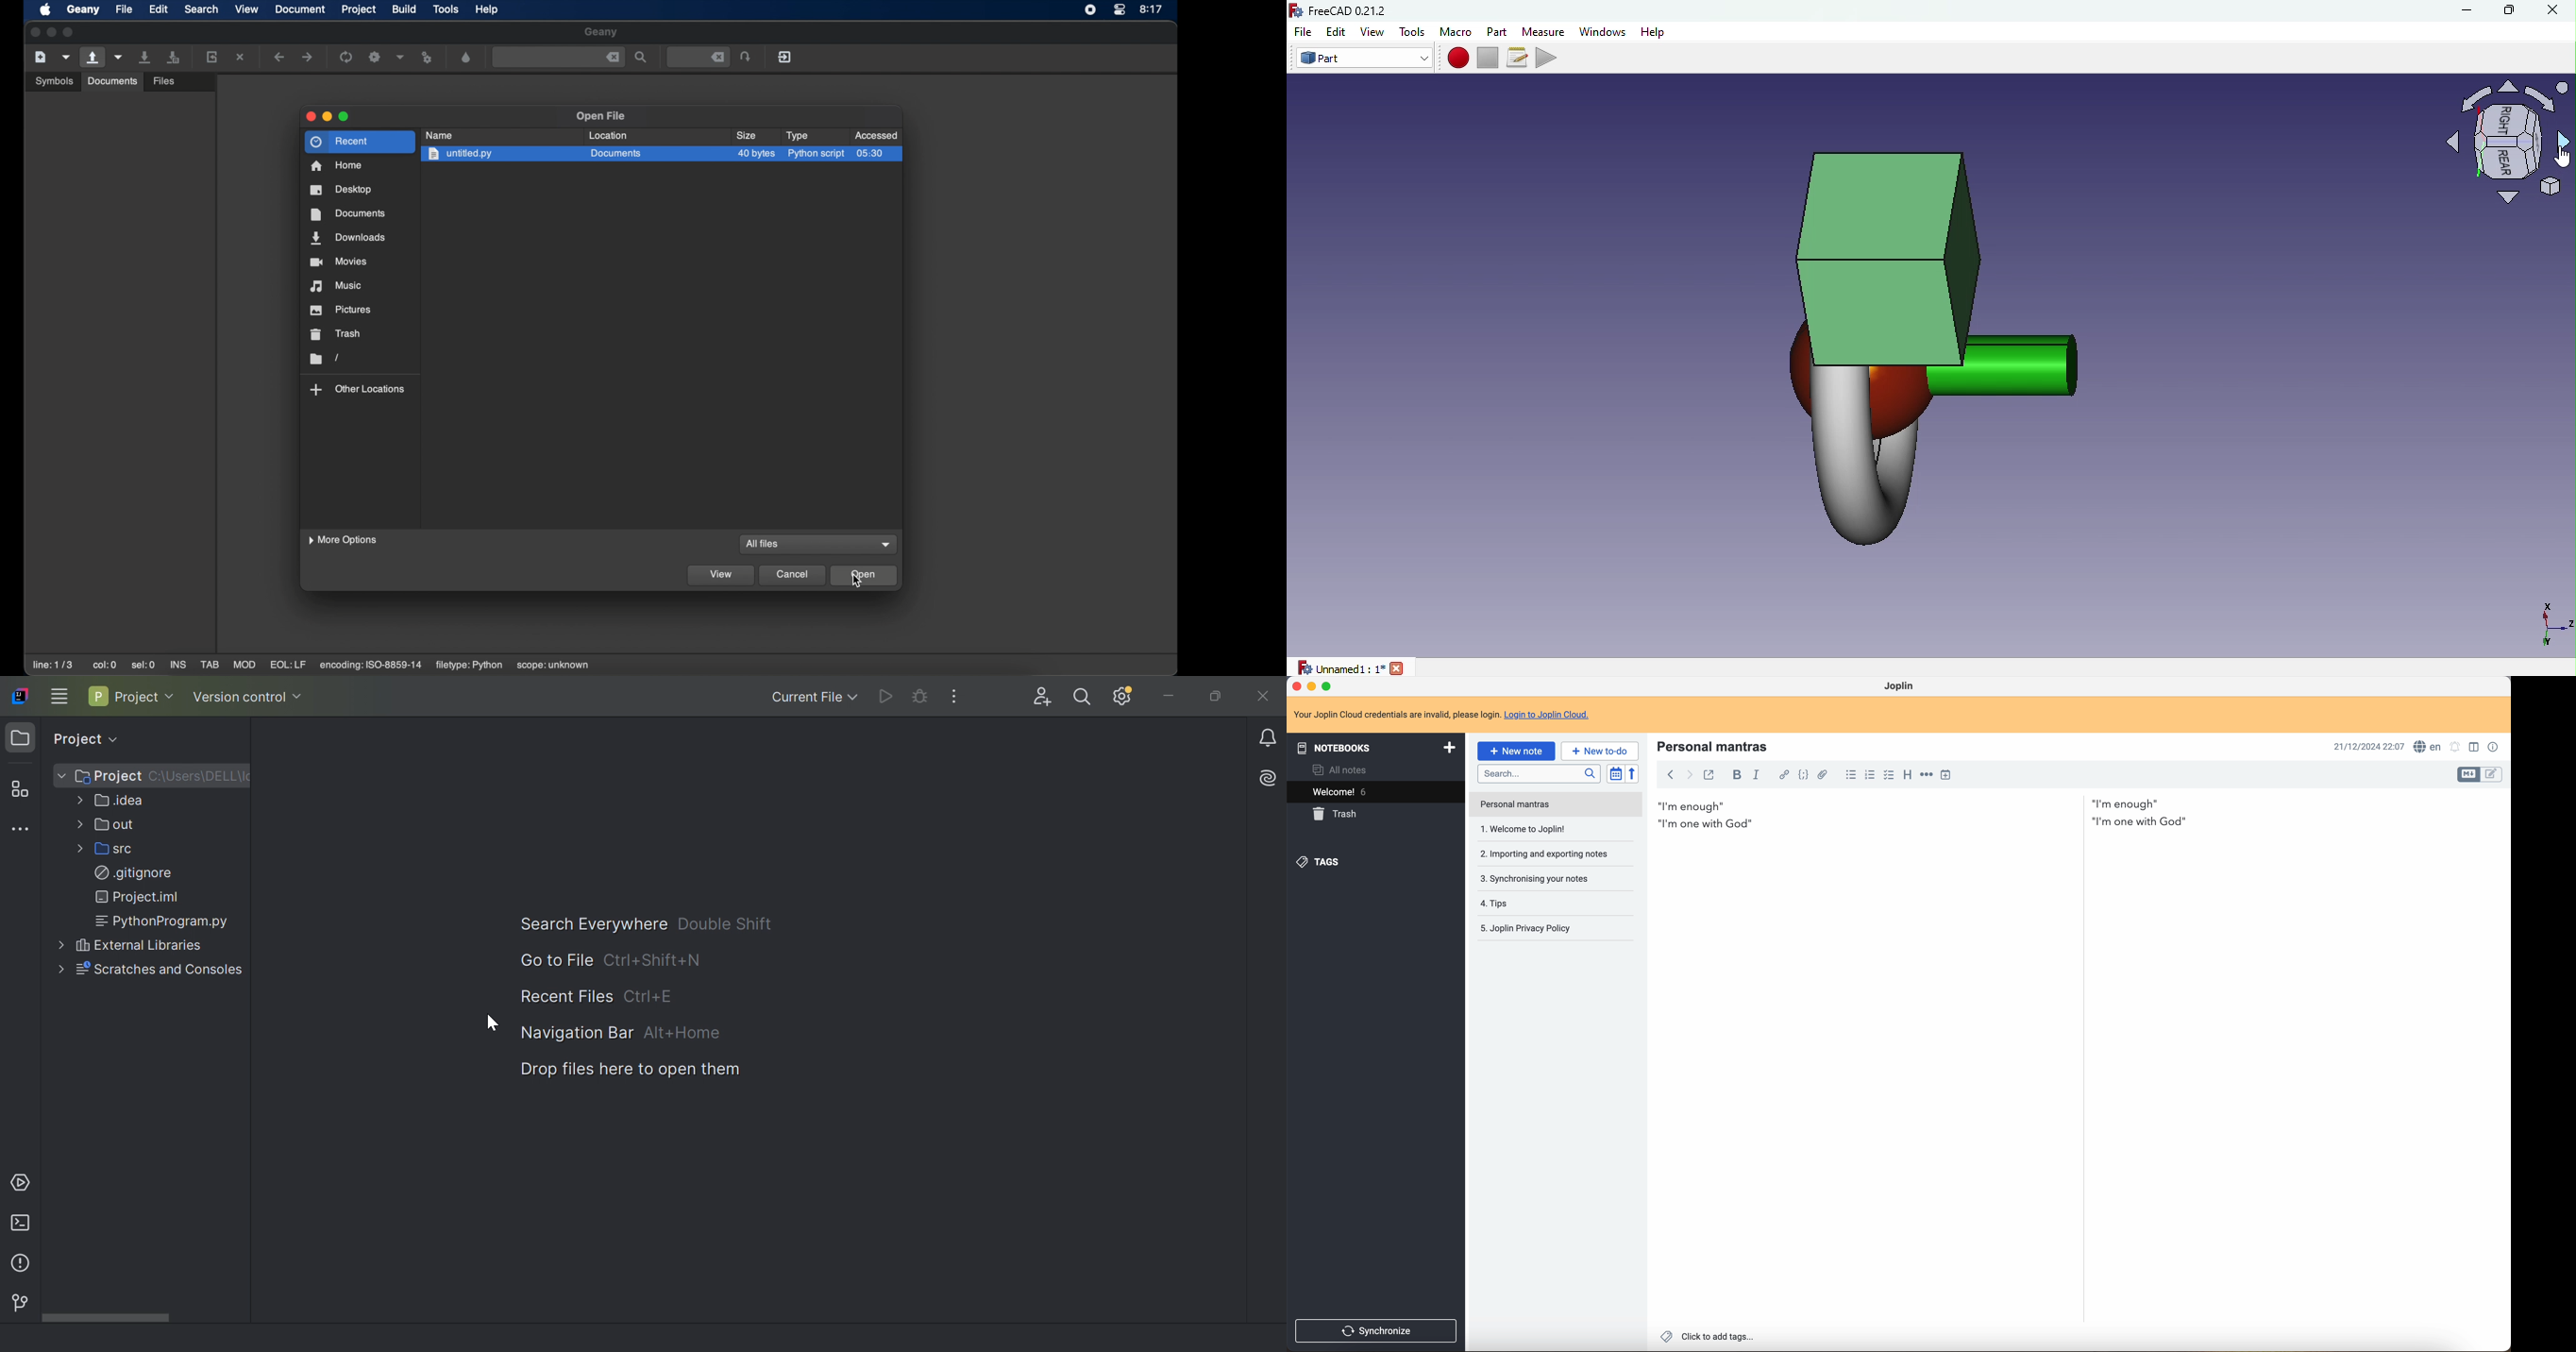  What do you see at coordinates (1338, 770) in the screenshot?
I see `all notes` at bounding box center [1338, 770].